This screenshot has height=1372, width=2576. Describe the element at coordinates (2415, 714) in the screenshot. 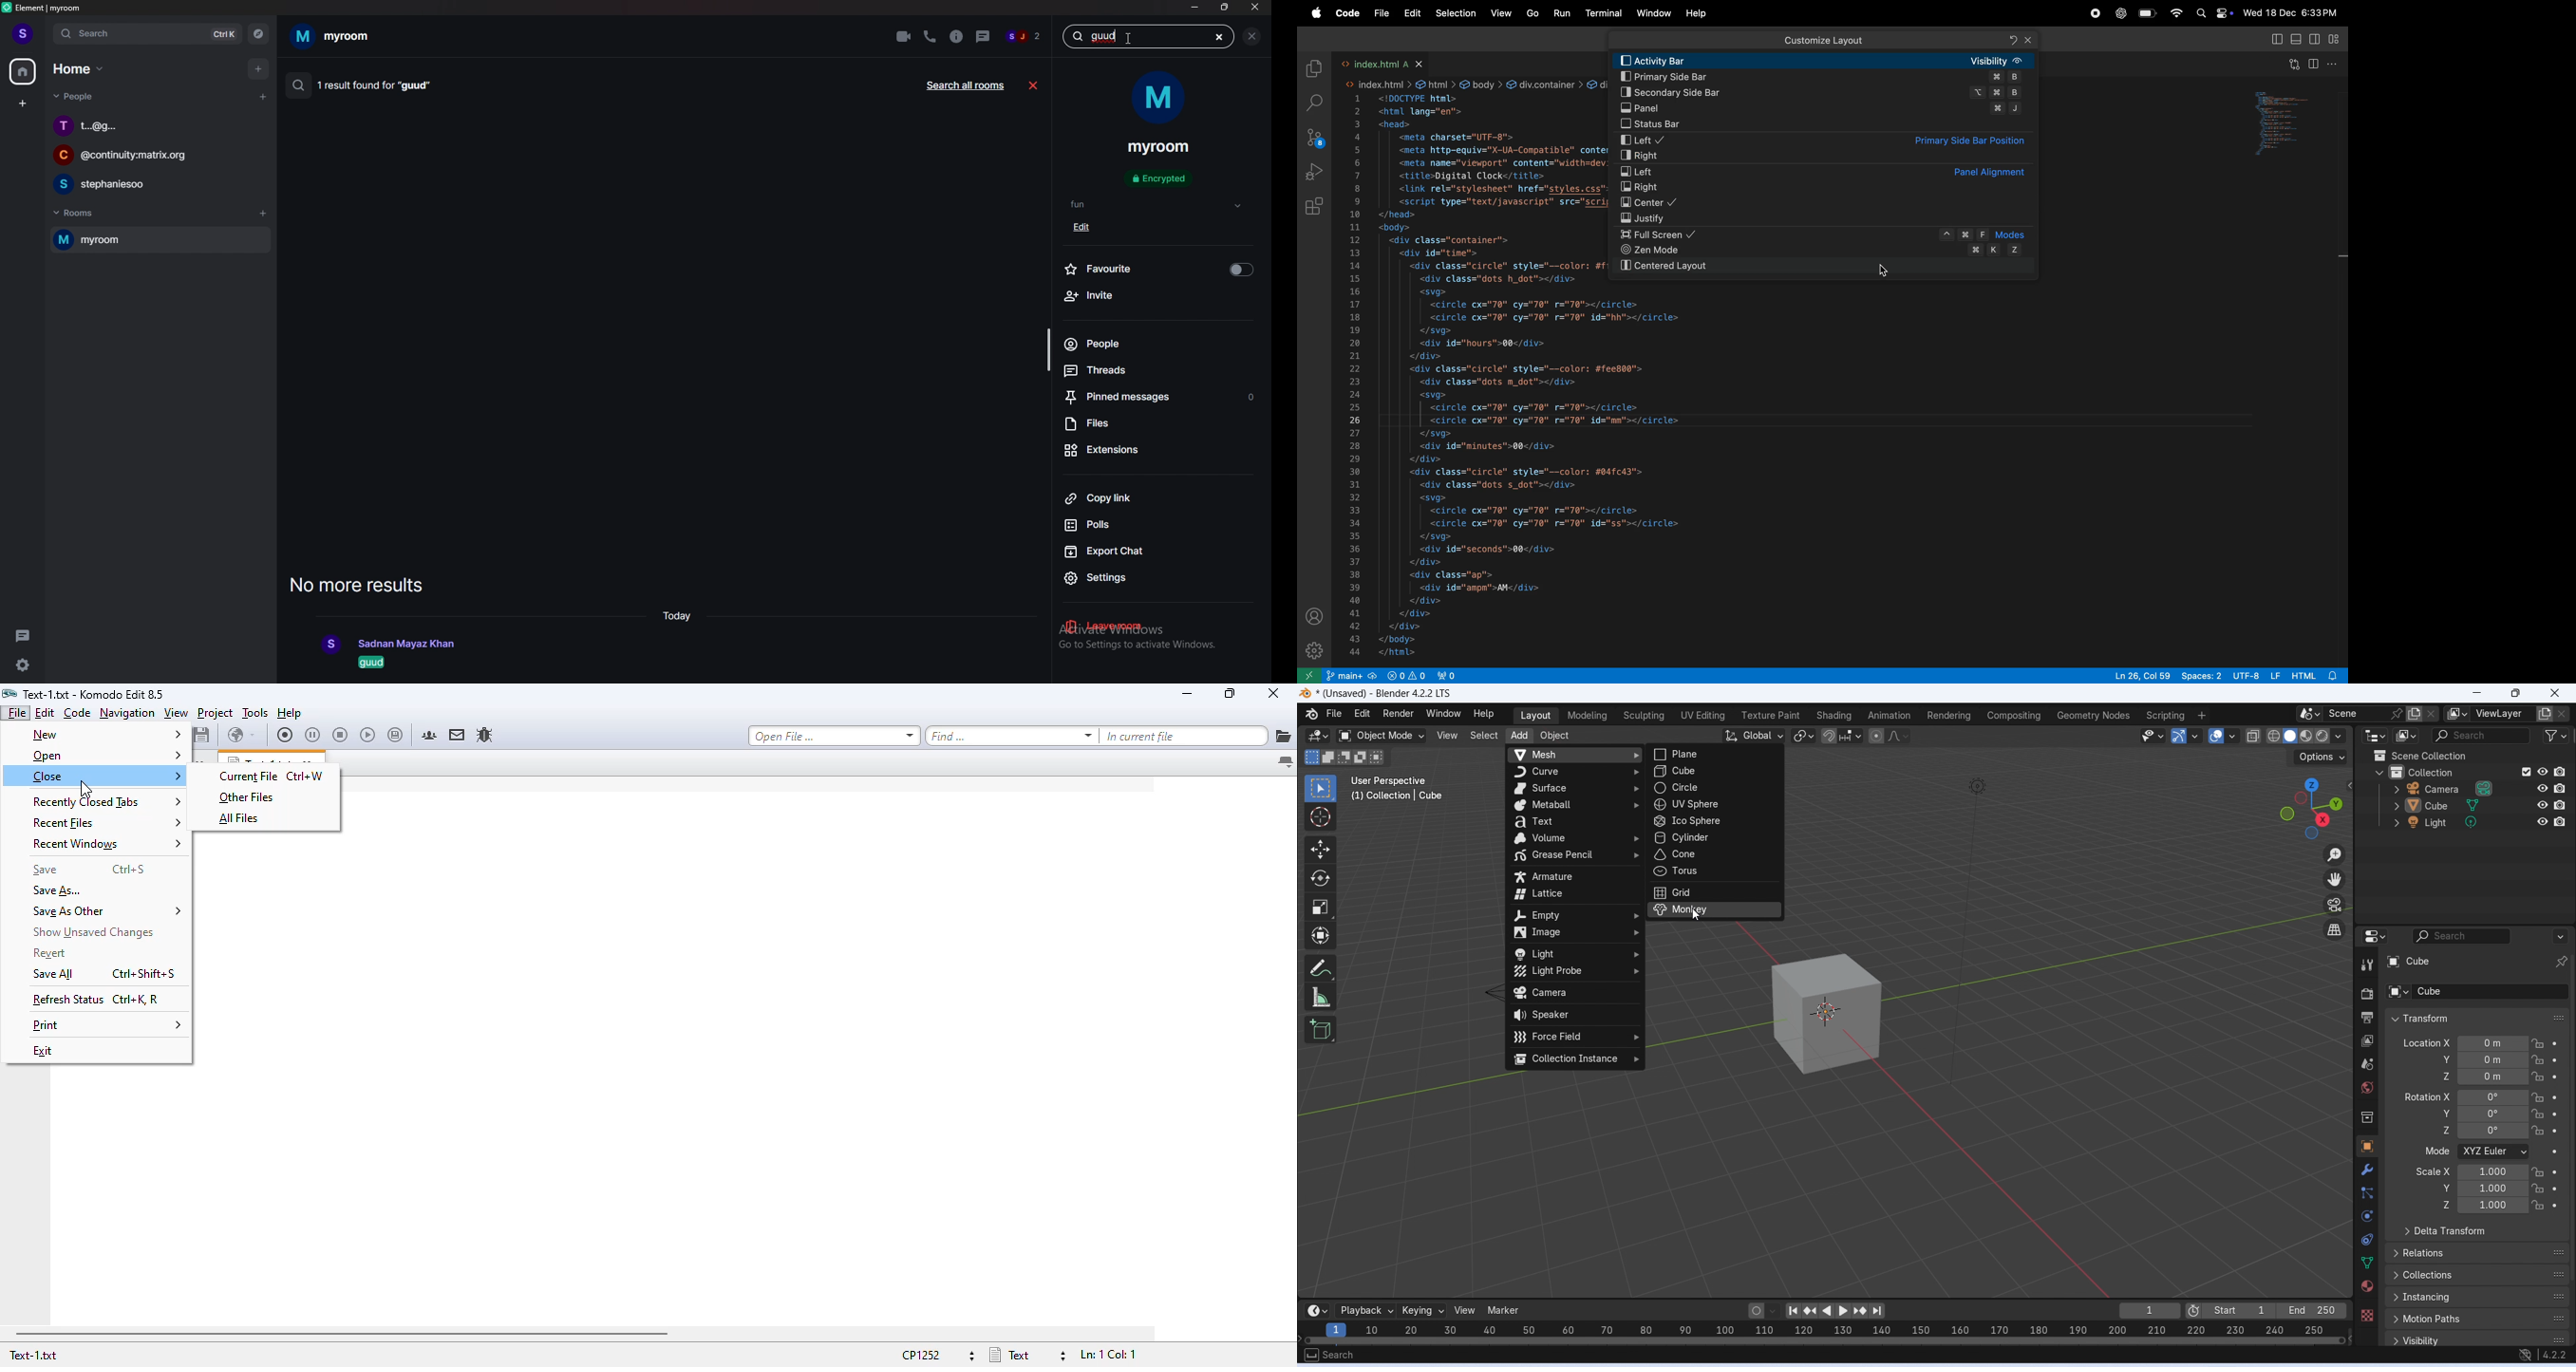

I see `new scene` at that location.